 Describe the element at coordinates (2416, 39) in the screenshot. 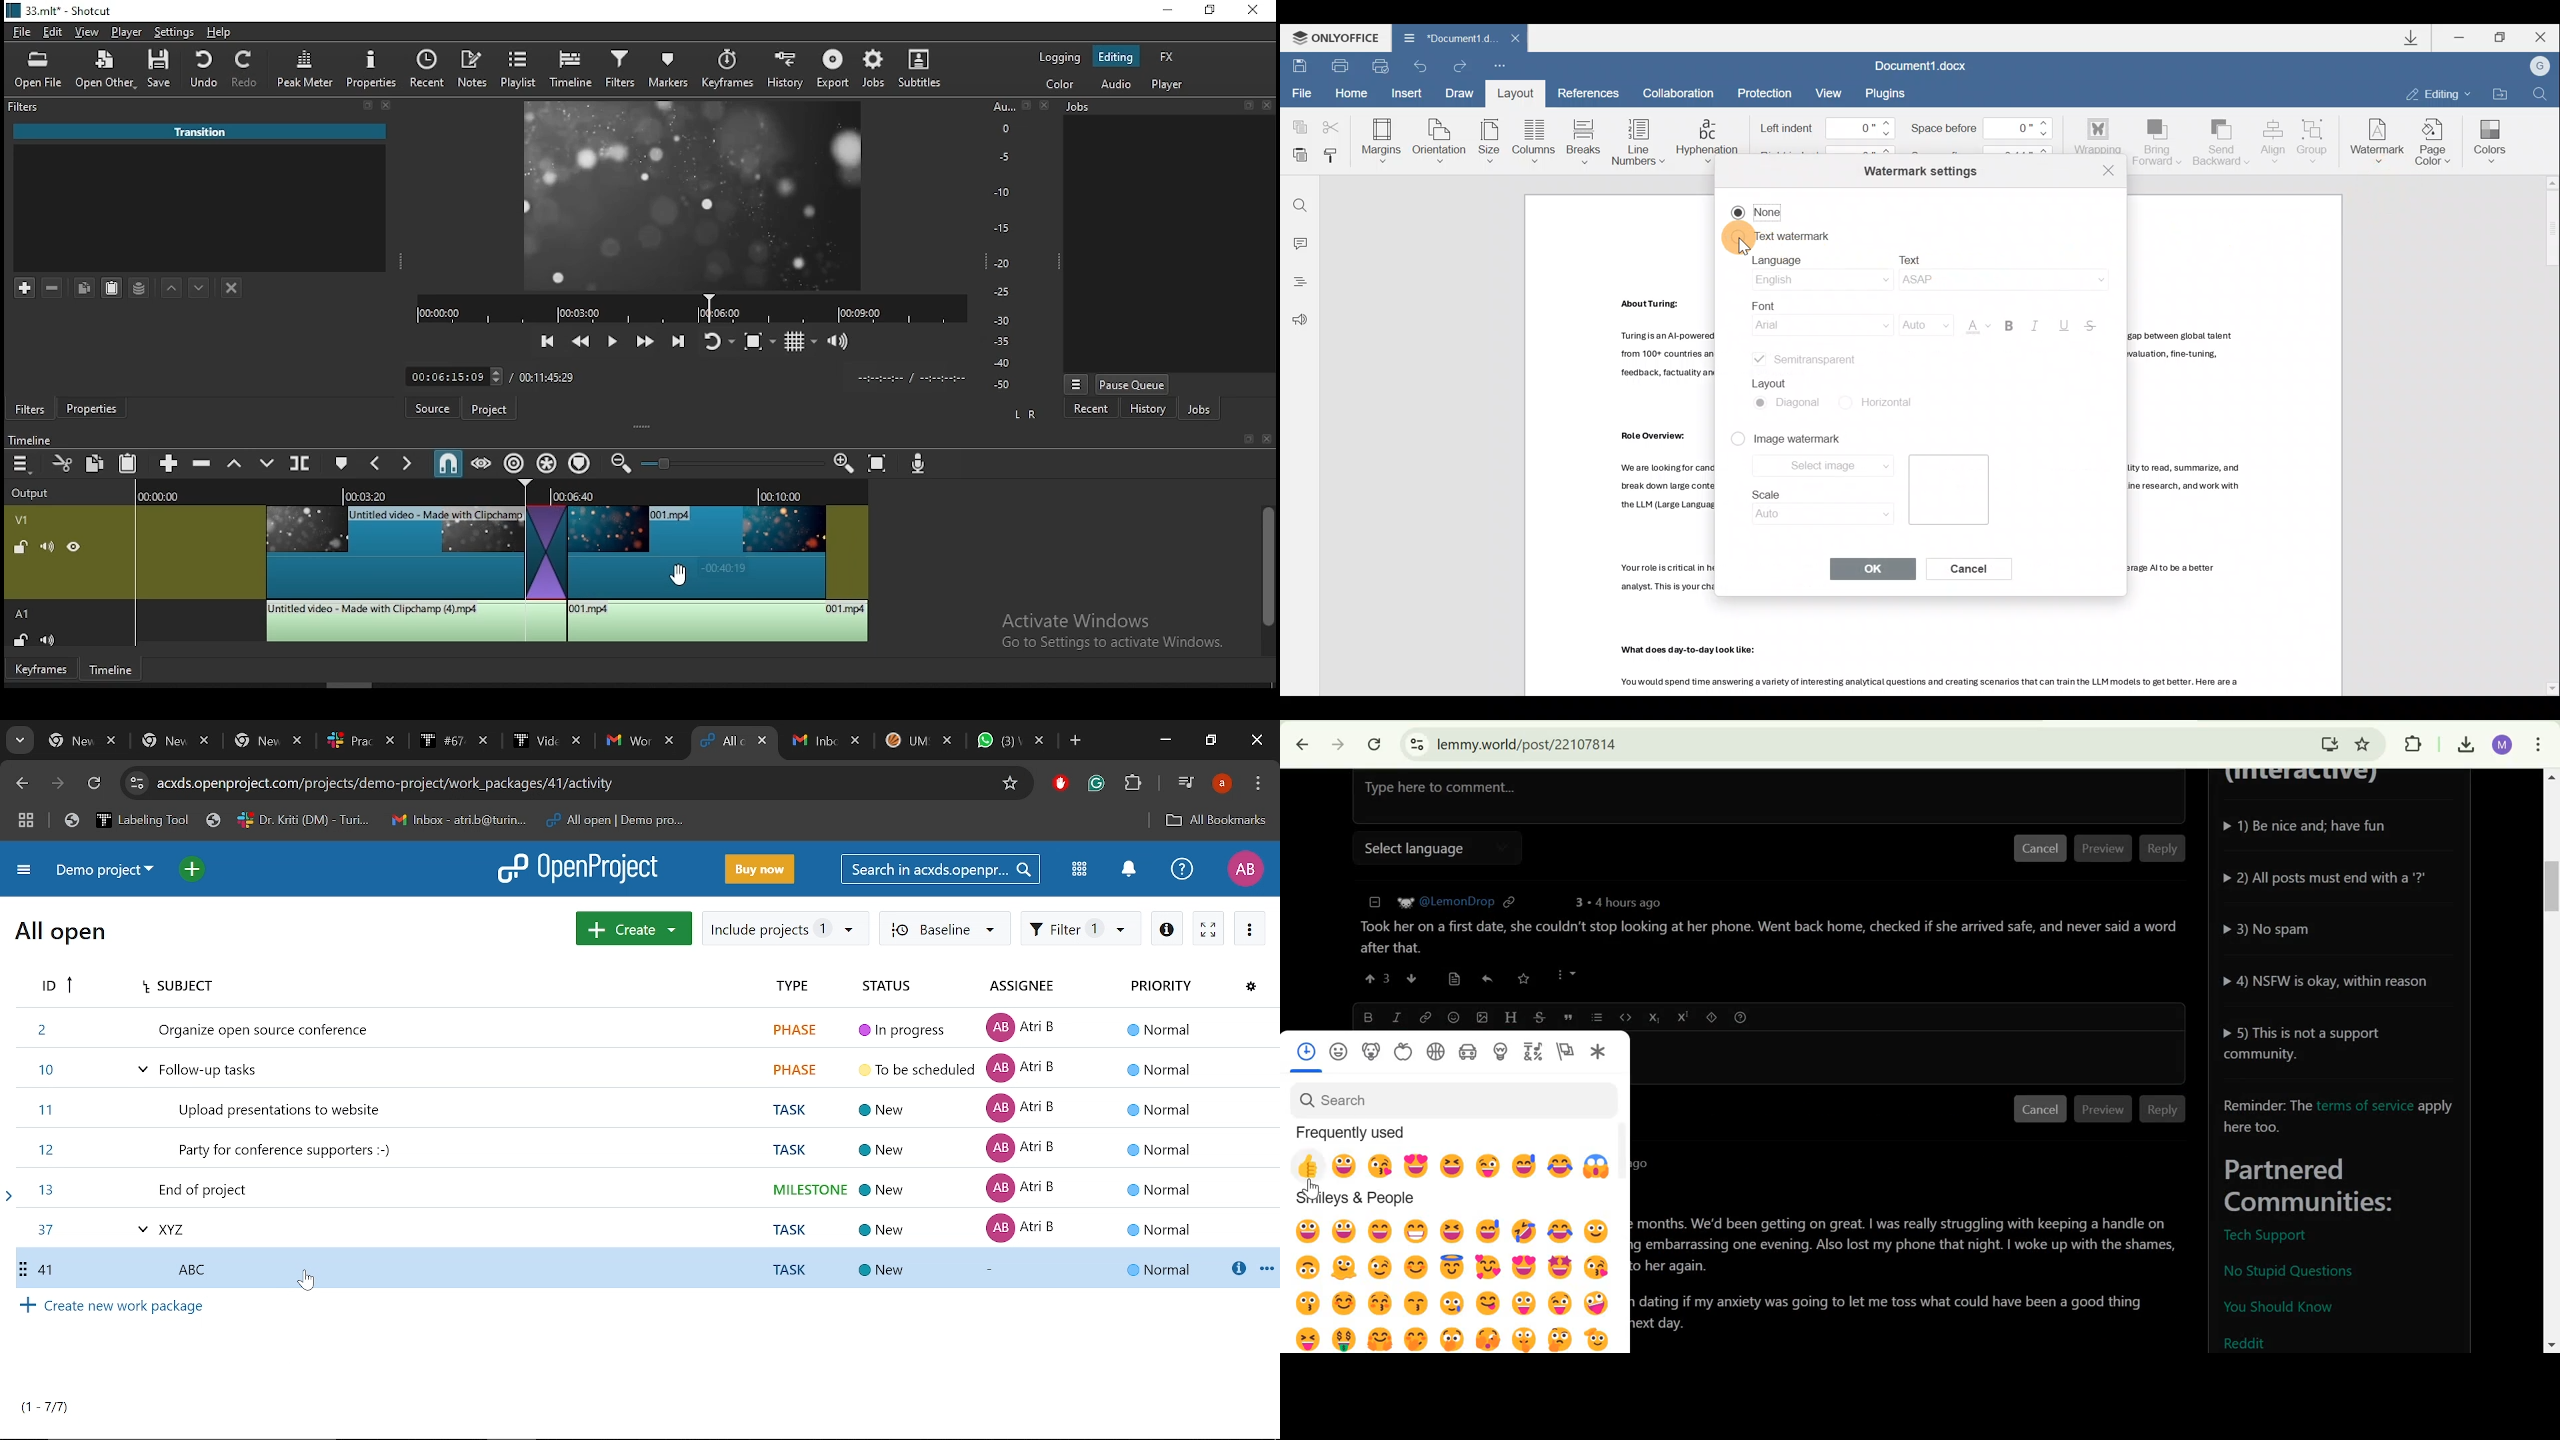

I see `Downloads` at that location.